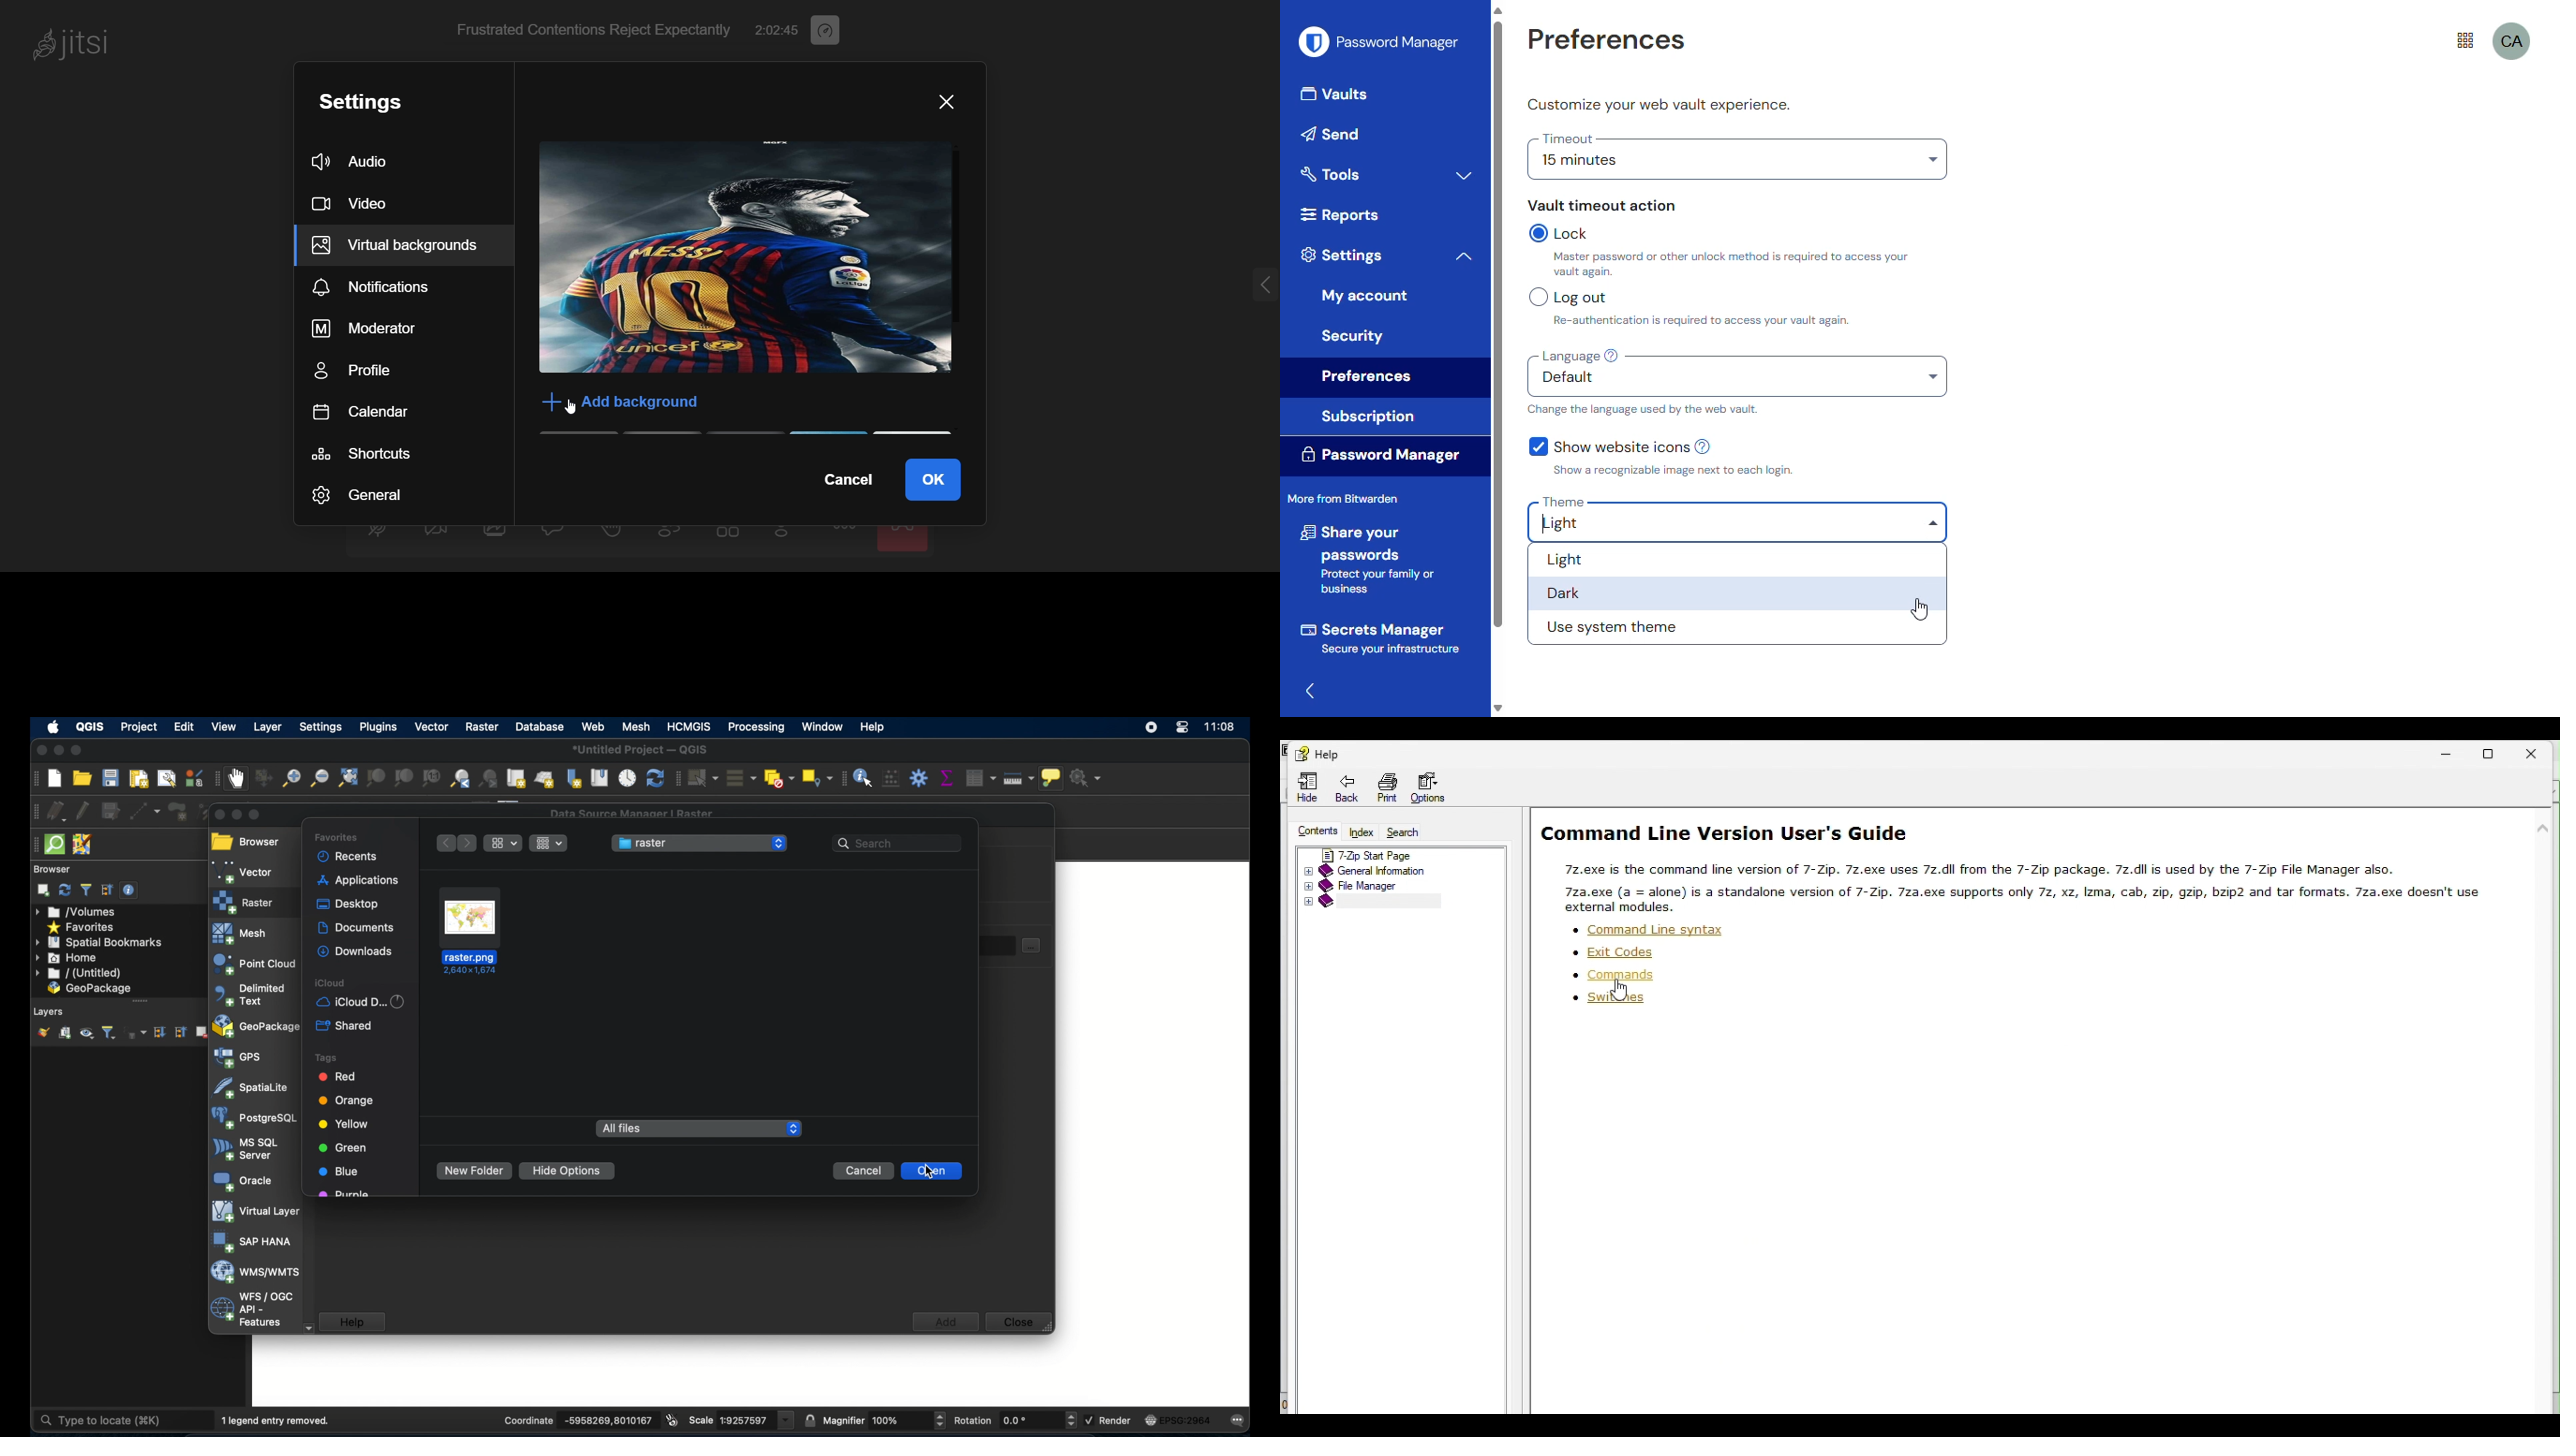 The width and height of the screenshot is (2576, 1456). Describe the element at coordinates (809, 1419) in the screenshot. I see `lock scale` at that location.